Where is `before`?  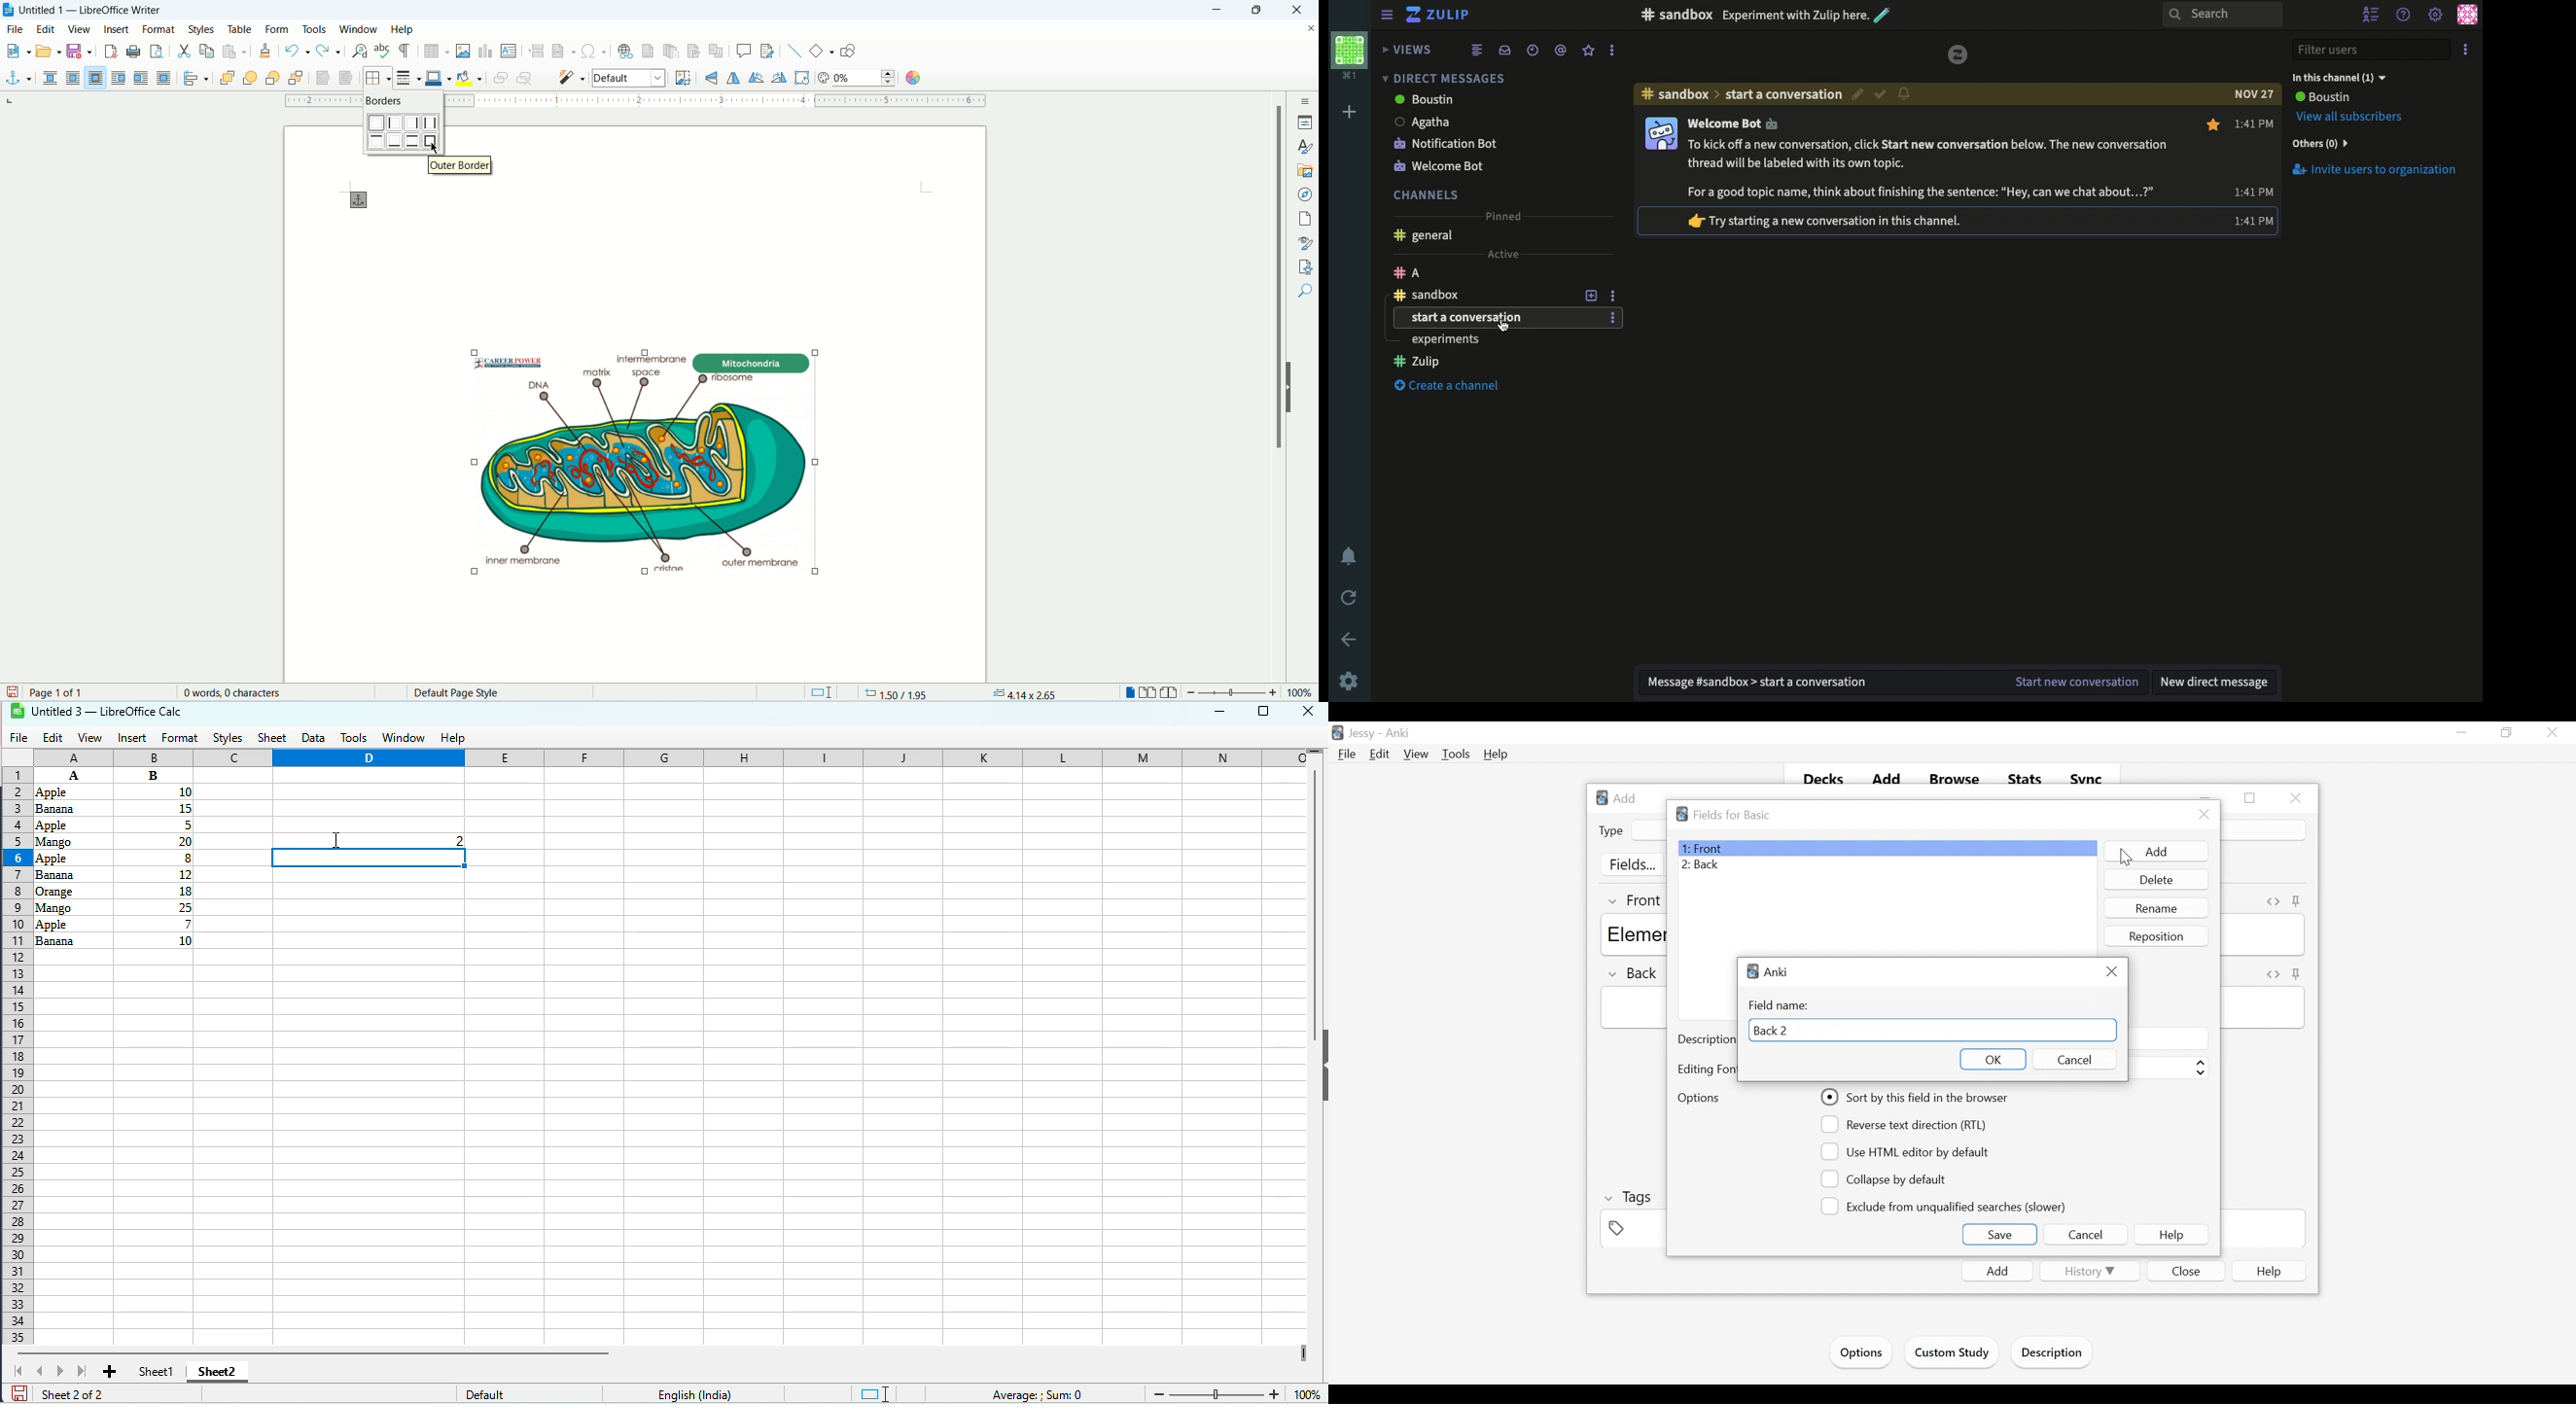 before is located at coordinates (120, 78).